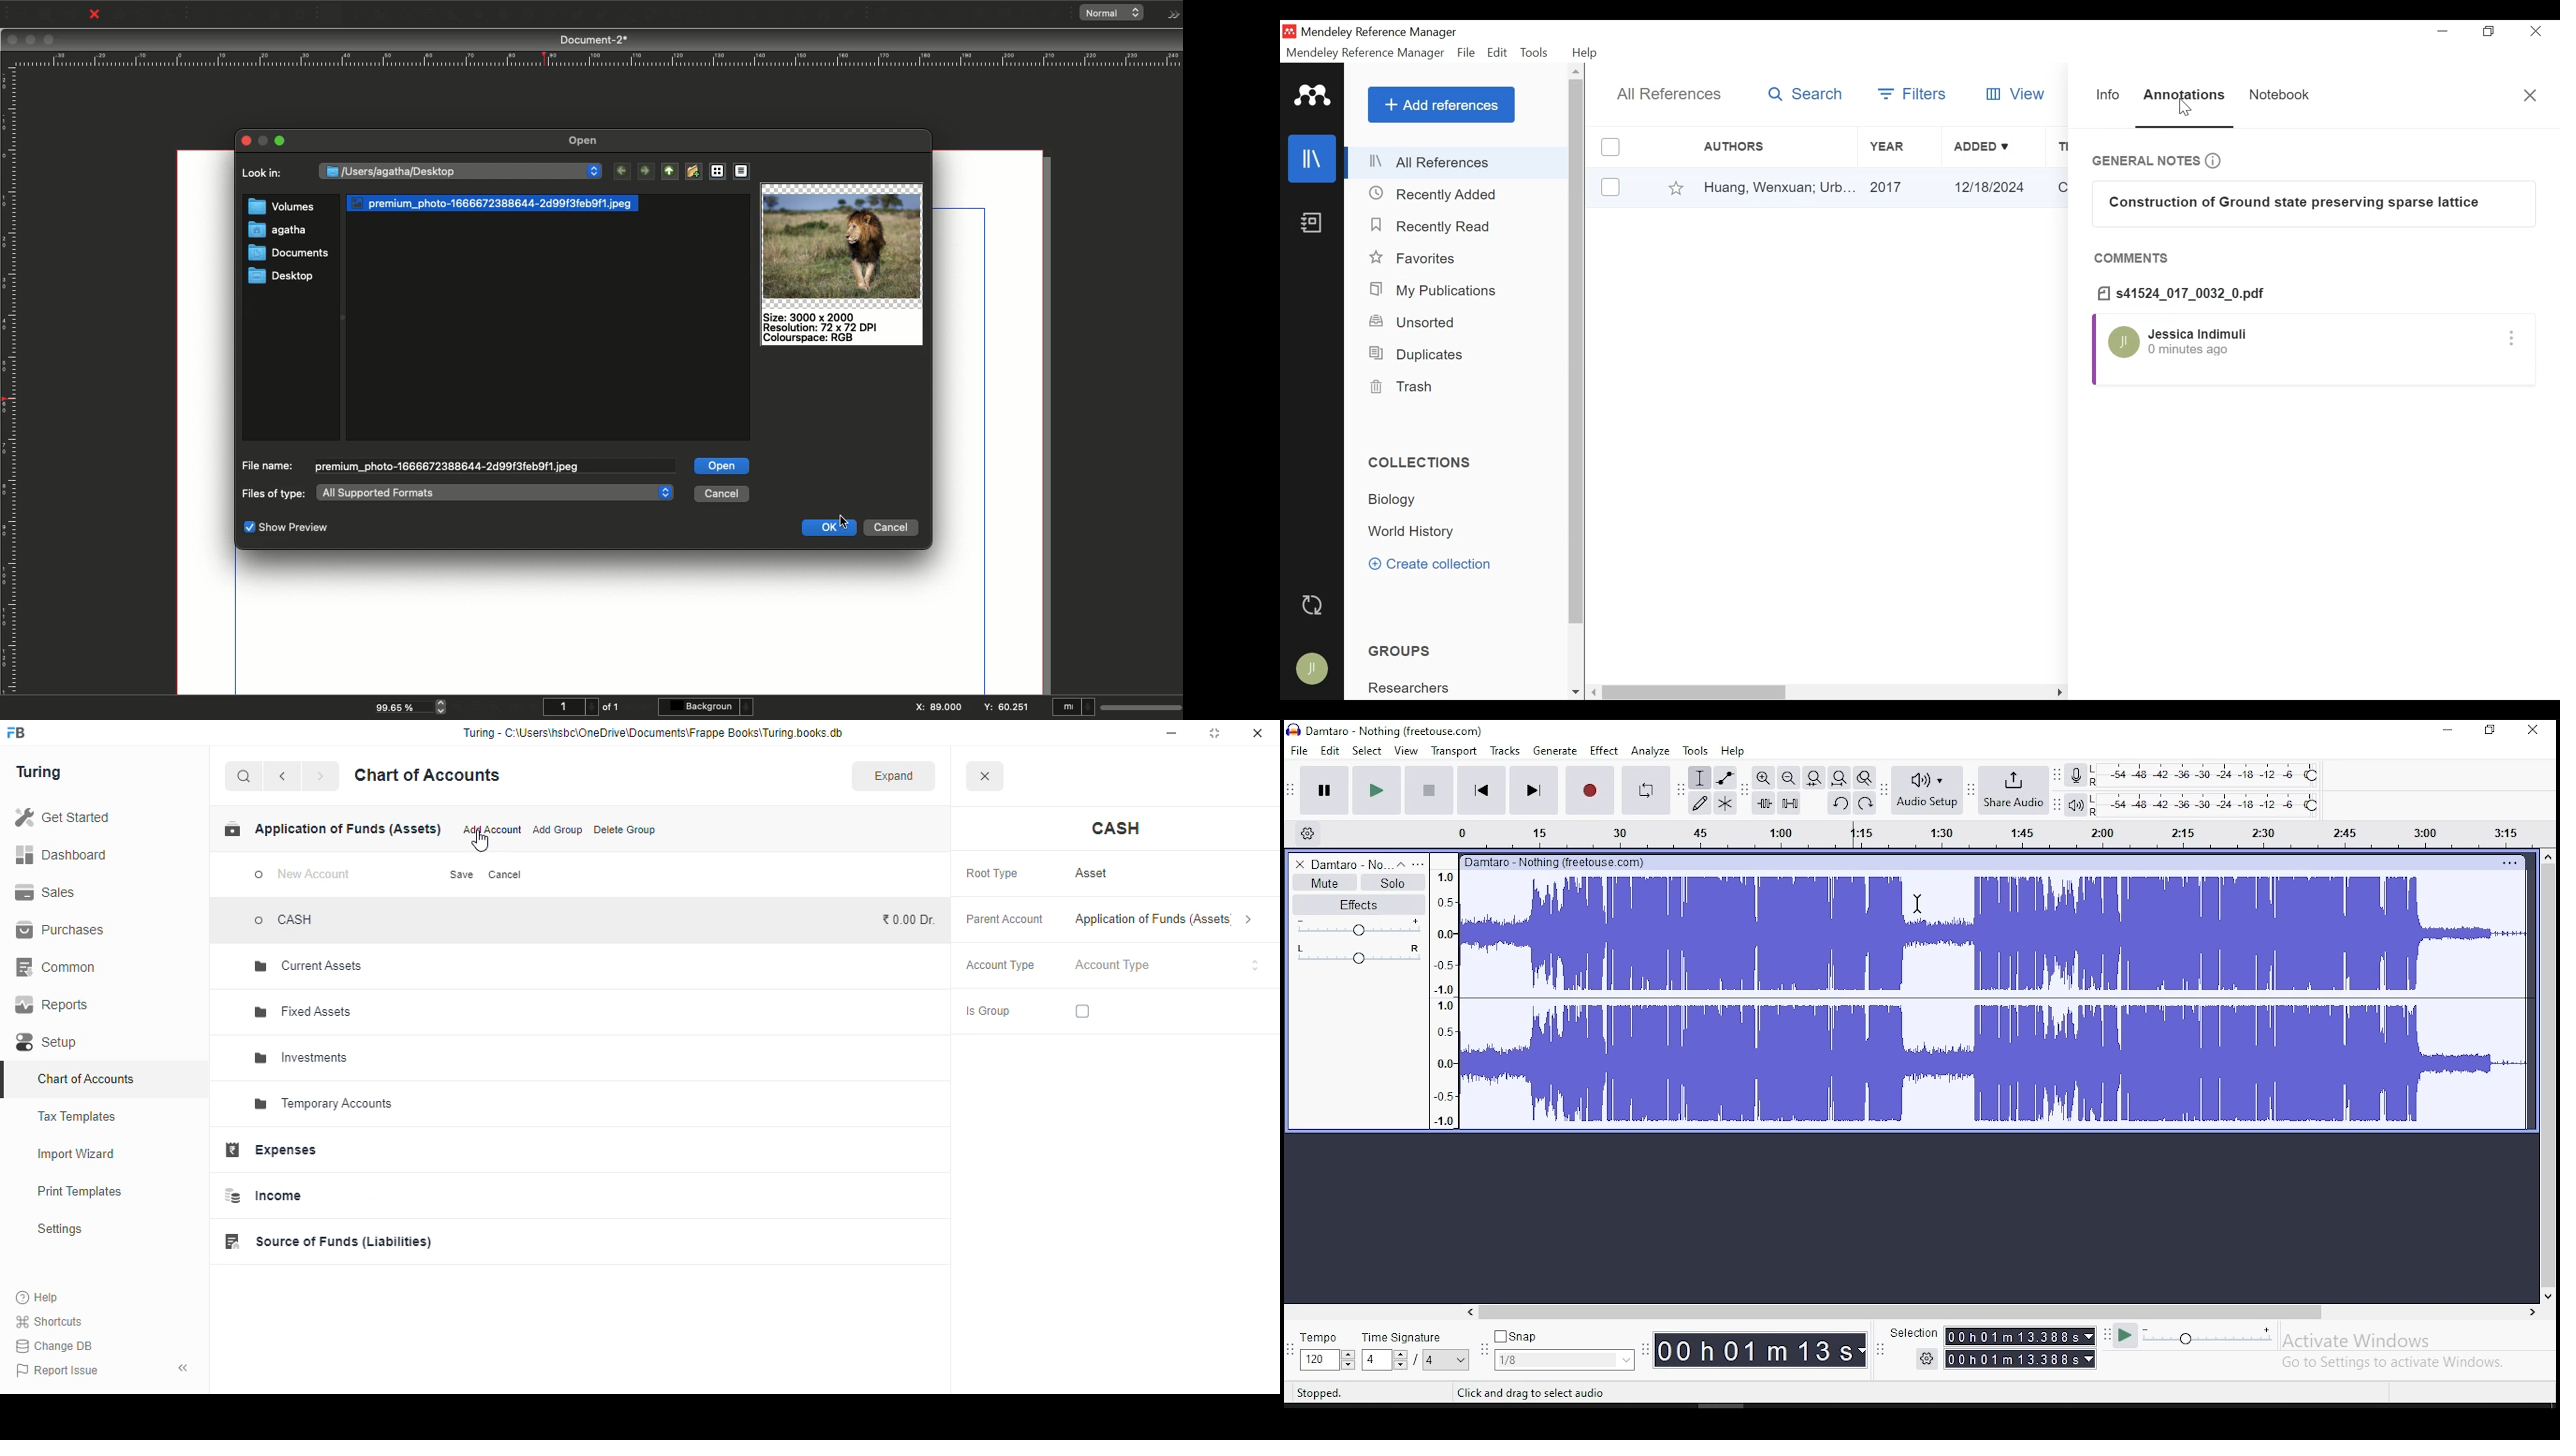 The image size is (2576, 1456). What do you see at coordinates (849, 15) in the screenshot?
I see `Eye dropper` at bounding box center [849, 15].